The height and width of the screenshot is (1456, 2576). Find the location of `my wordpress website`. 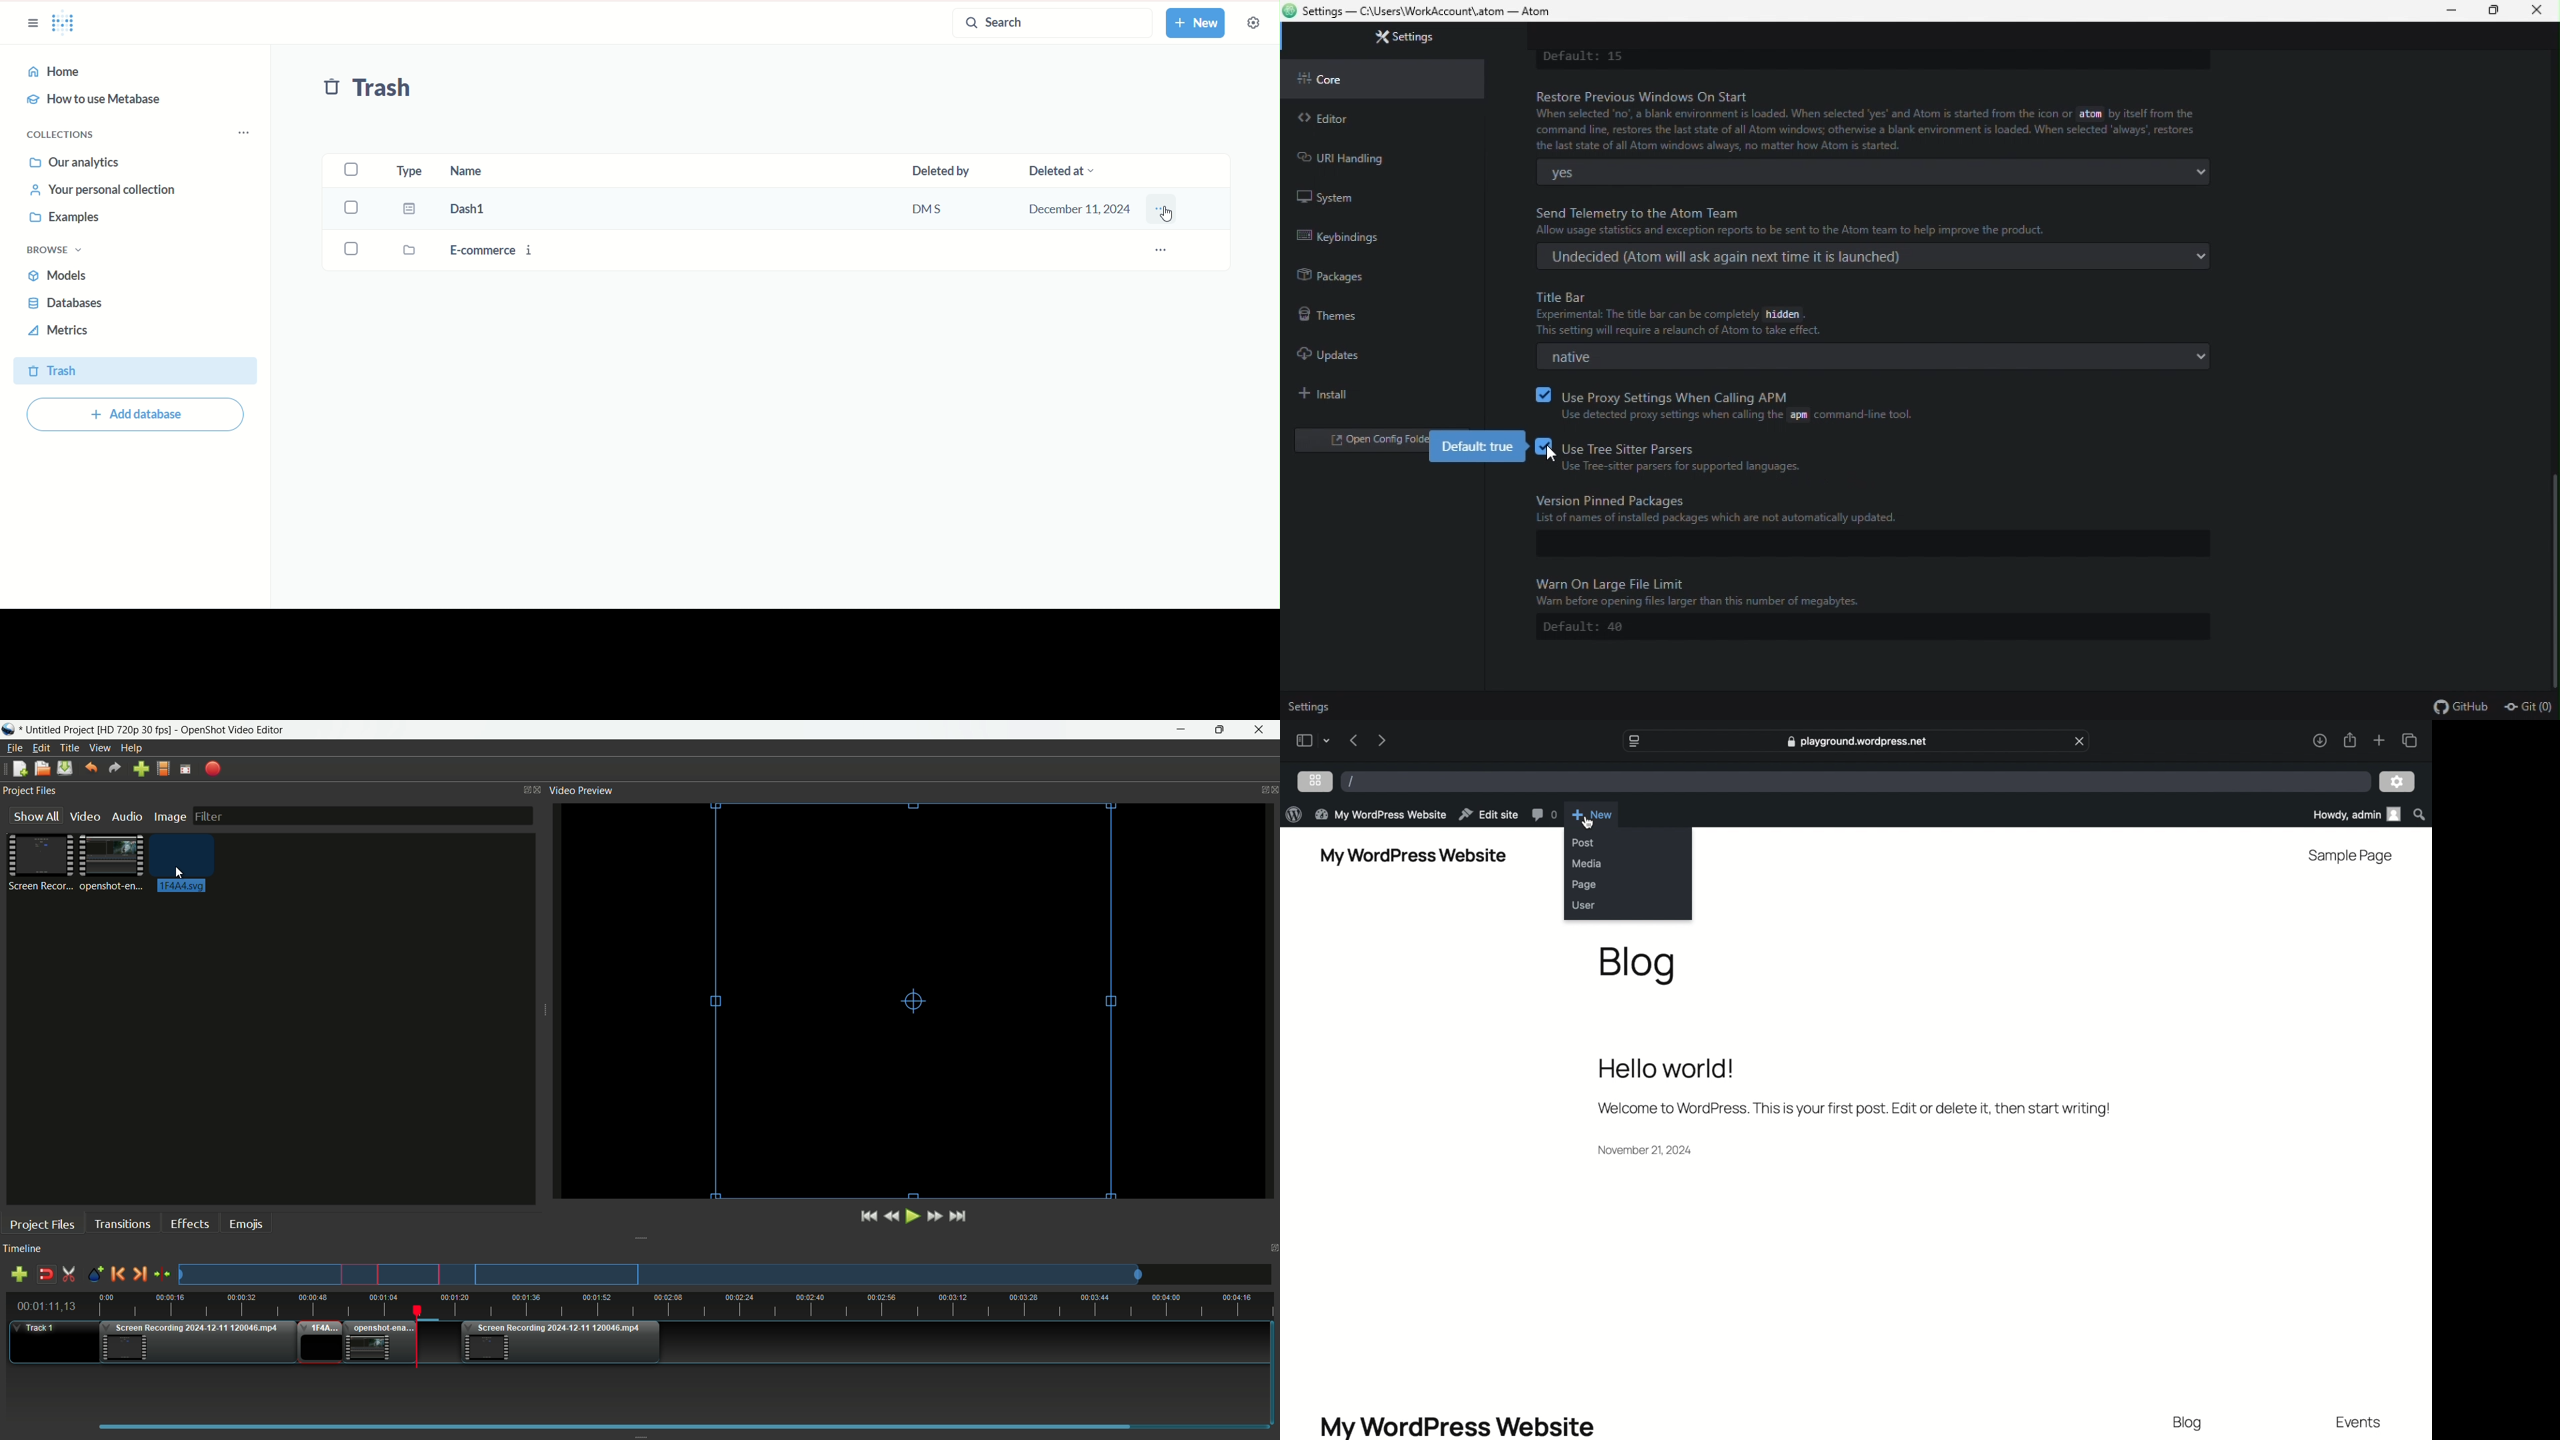

my wordpress website is located at coordinates (1457, 1427).